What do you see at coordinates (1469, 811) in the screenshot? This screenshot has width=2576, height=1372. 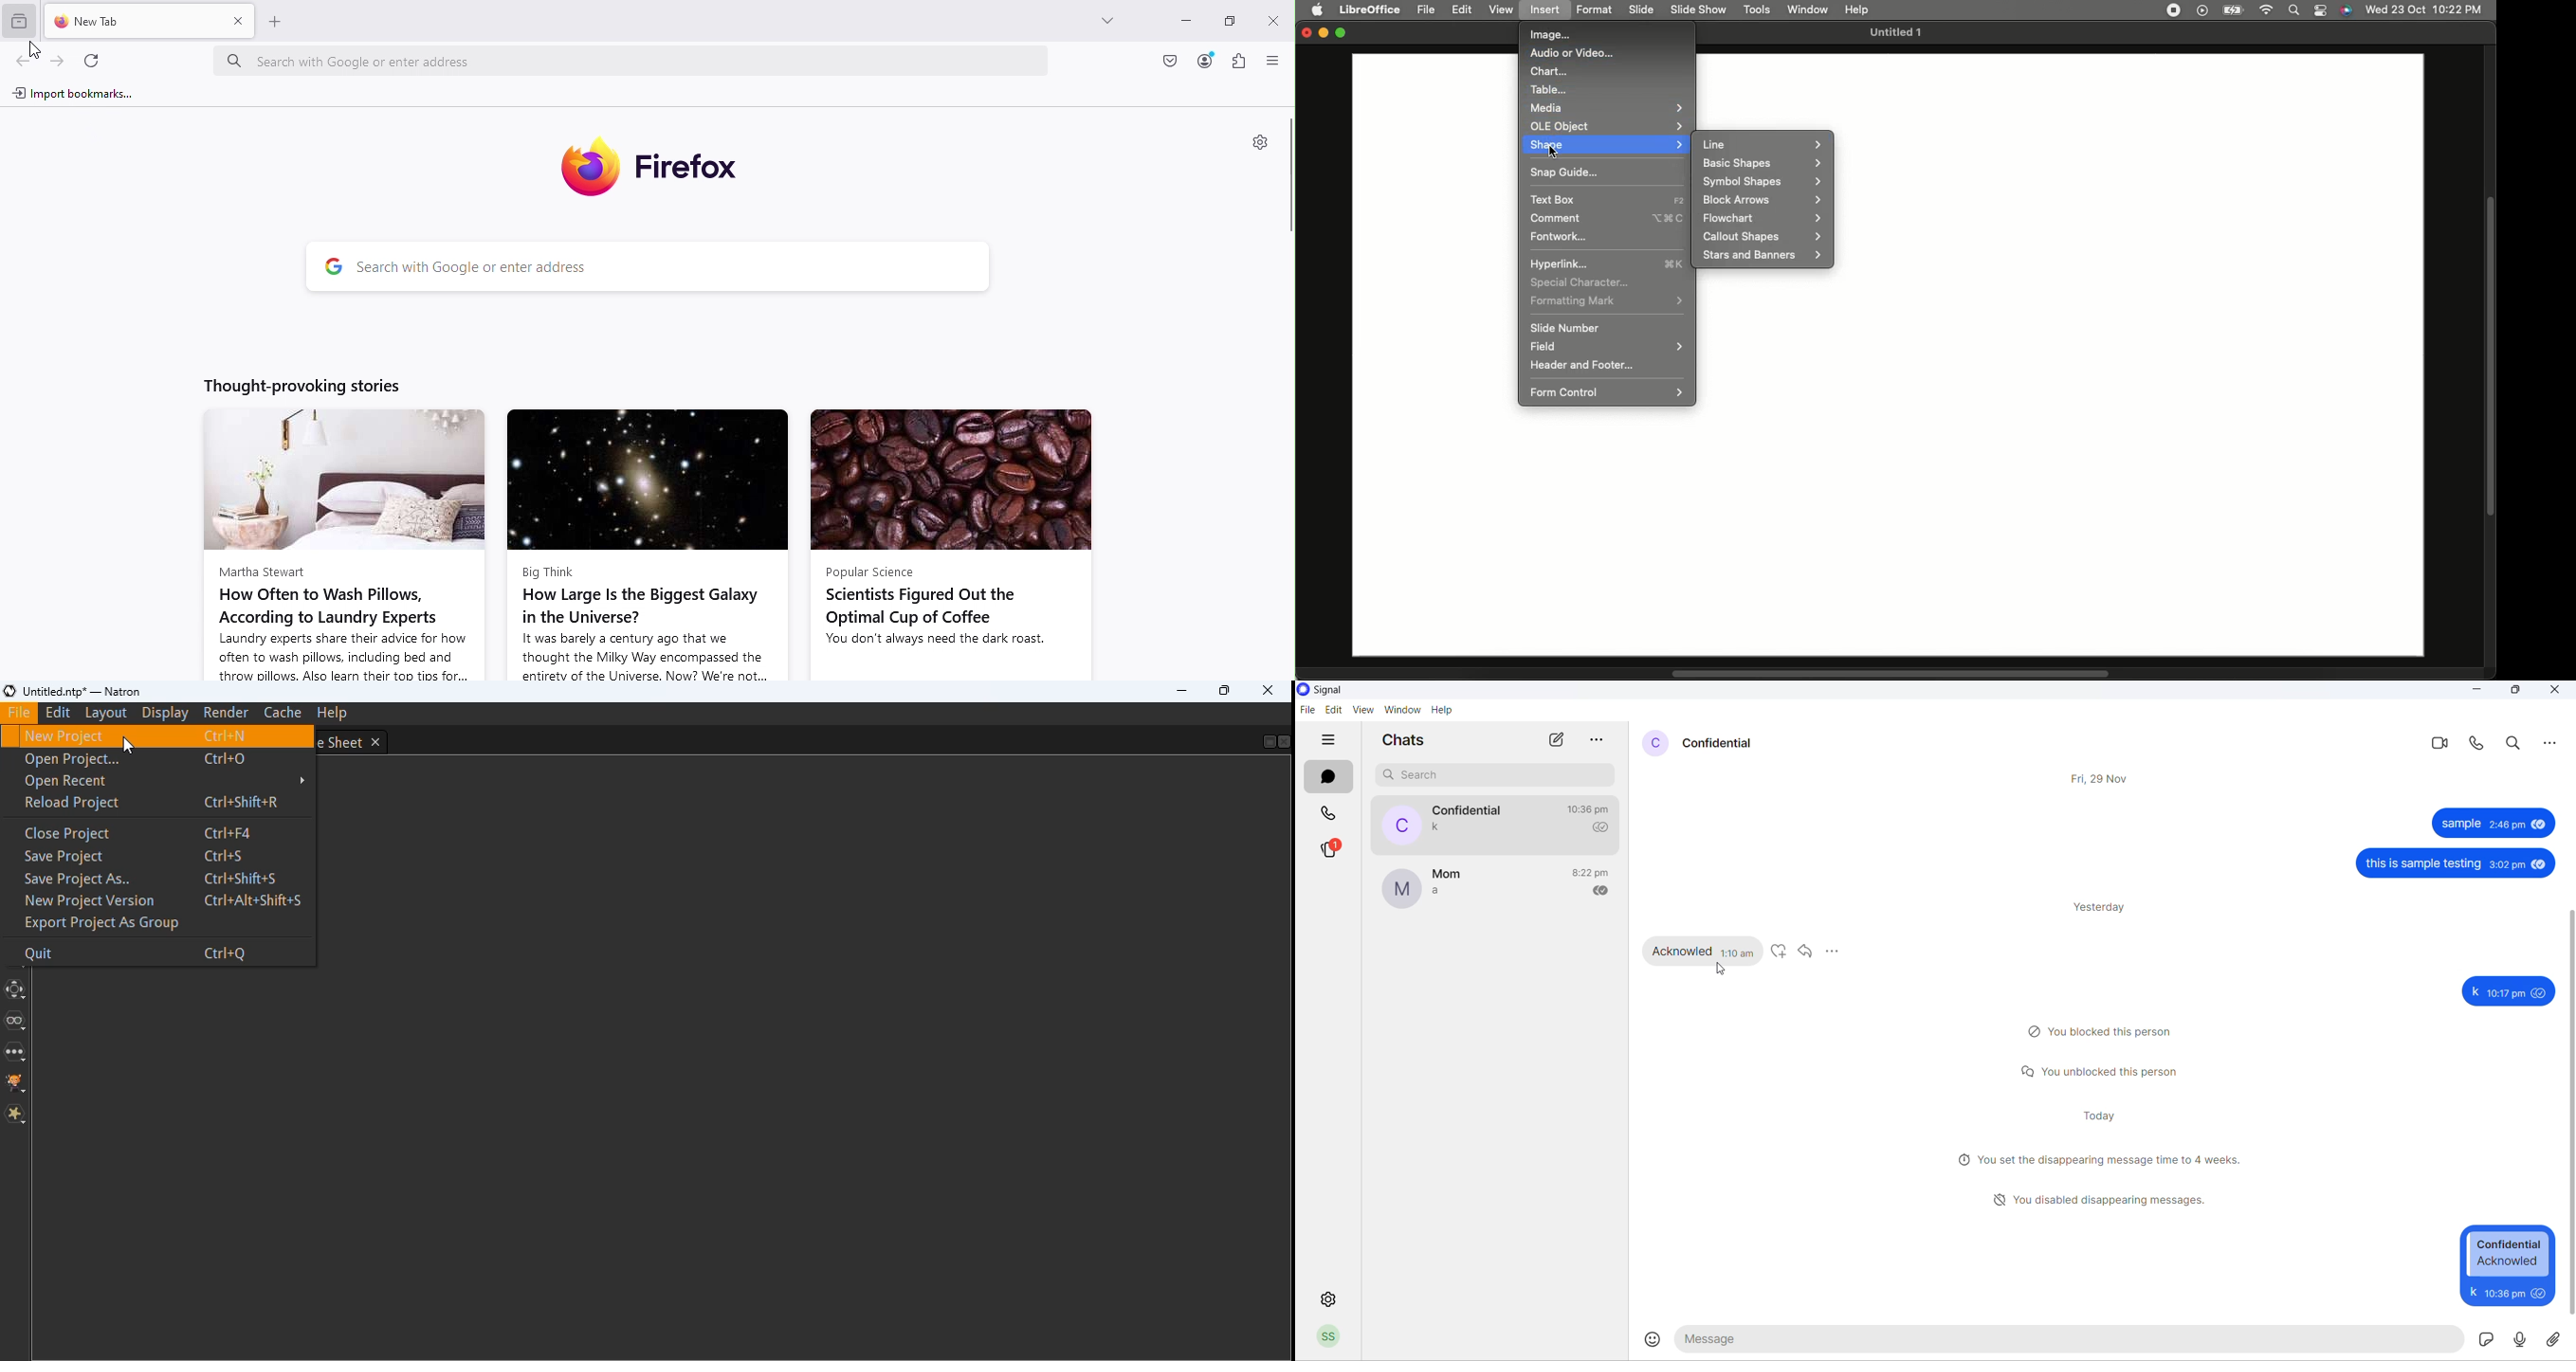 I see `contact name` at bounding box center [1469, 811].